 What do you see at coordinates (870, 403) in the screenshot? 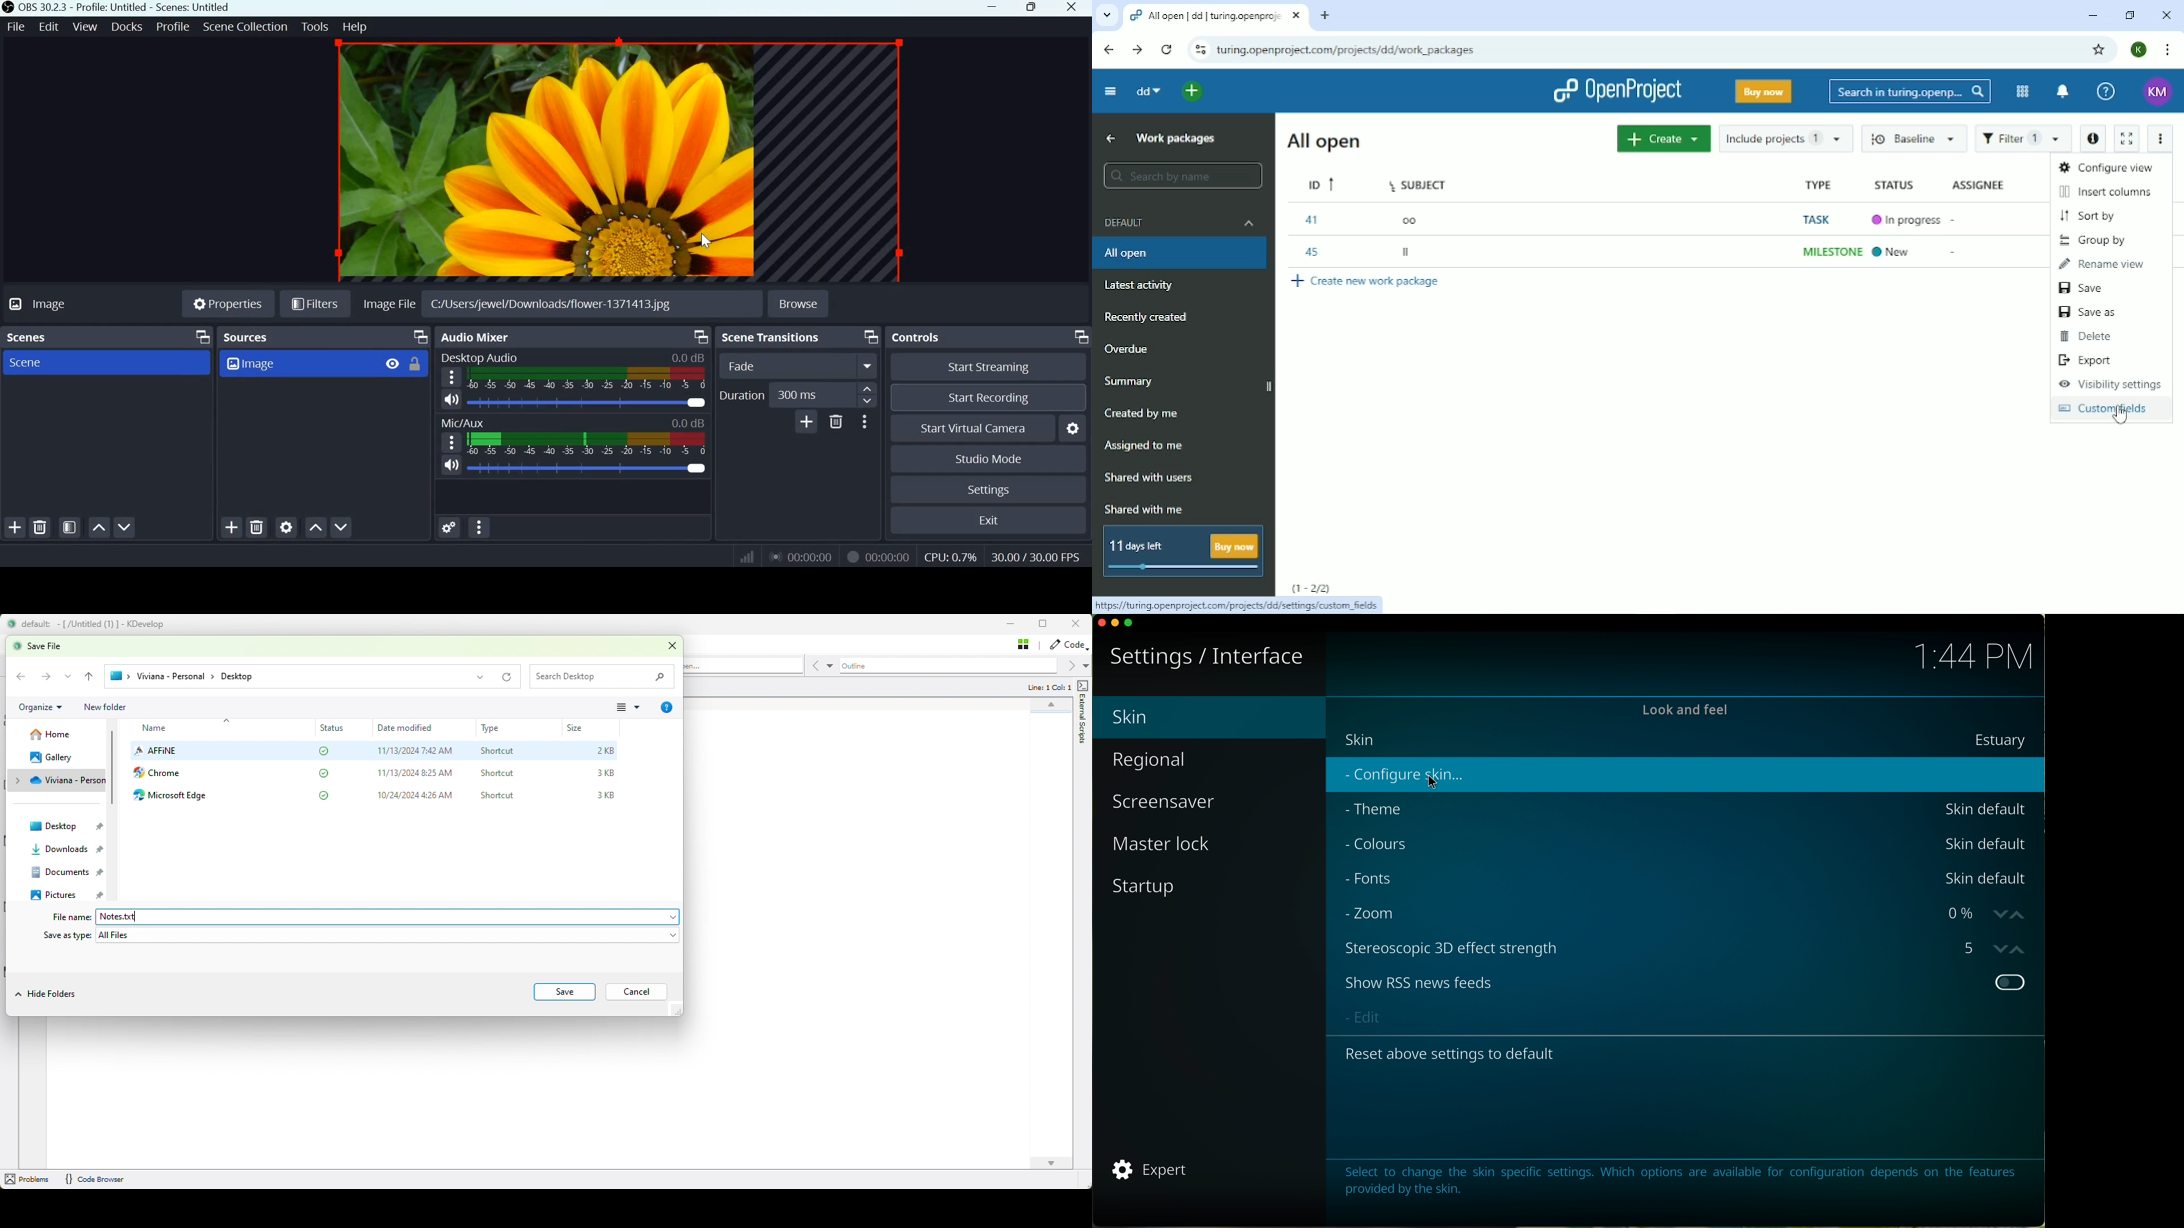
I see `Decrease` at bounding box center [870, 403].